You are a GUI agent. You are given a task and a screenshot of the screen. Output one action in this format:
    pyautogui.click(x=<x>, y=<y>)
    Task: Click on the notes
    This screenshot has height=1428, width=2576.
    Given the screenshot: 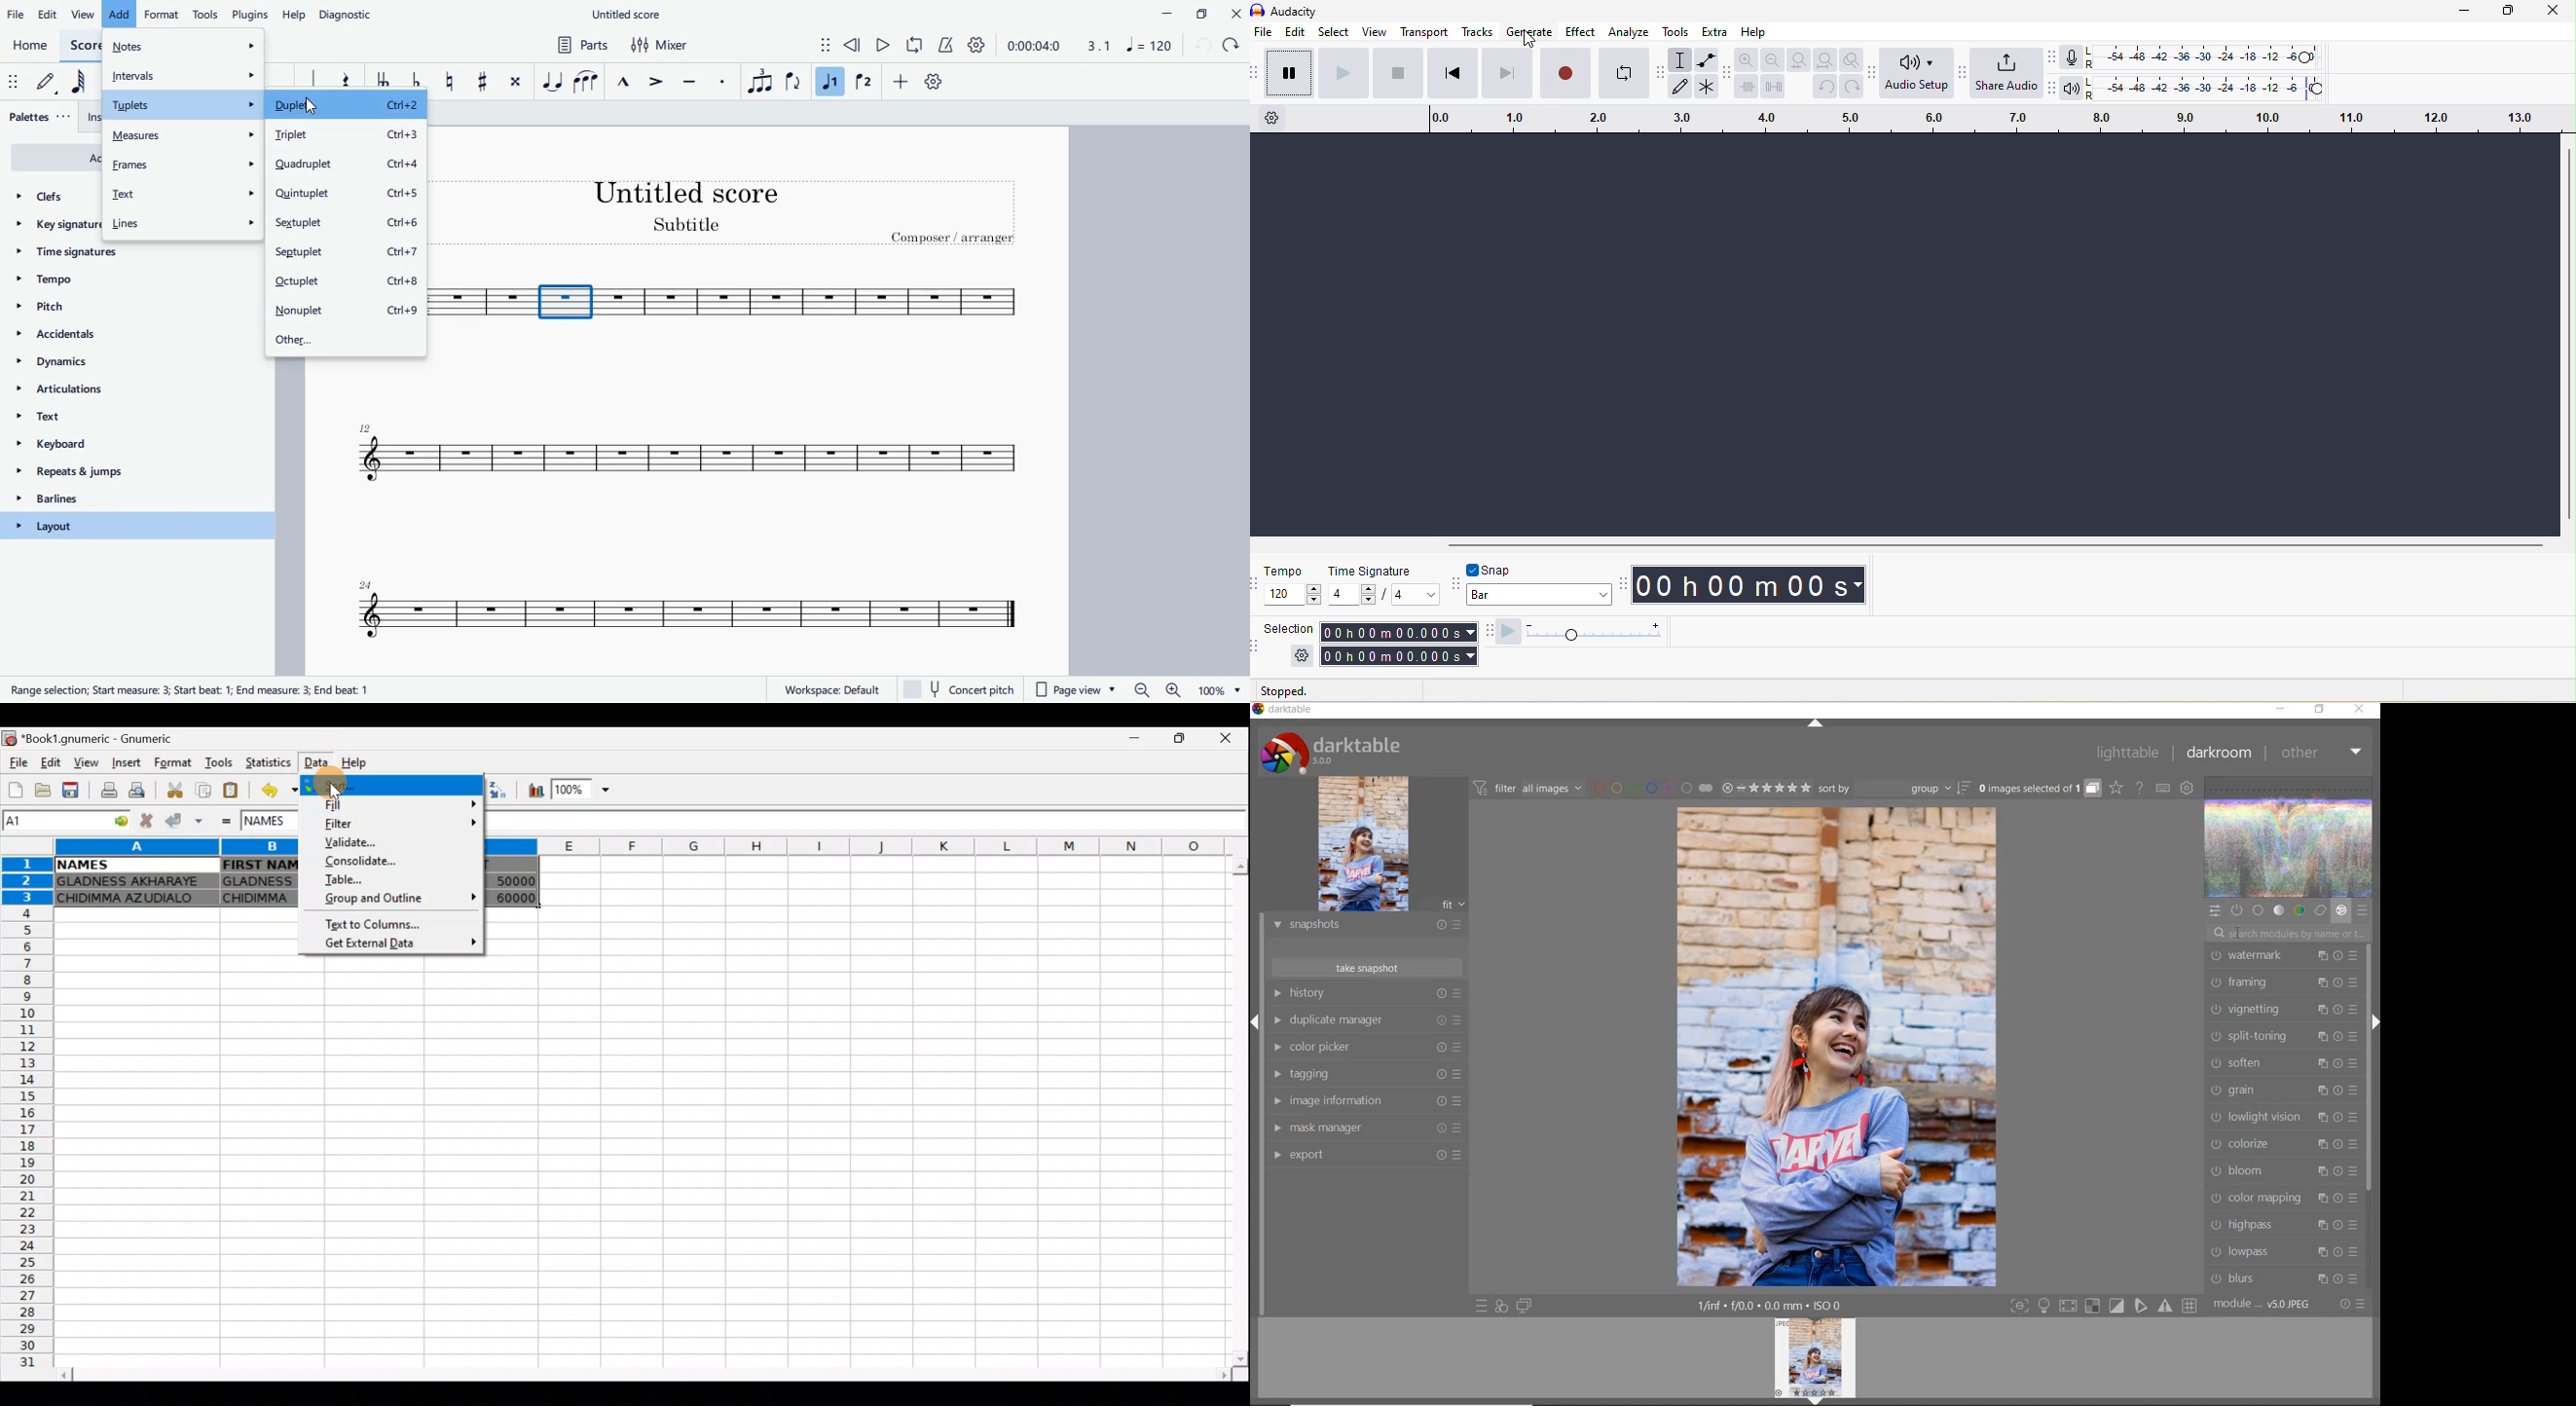 What is the action you would take?
    pyautogui.click(x=184, y=45)
    